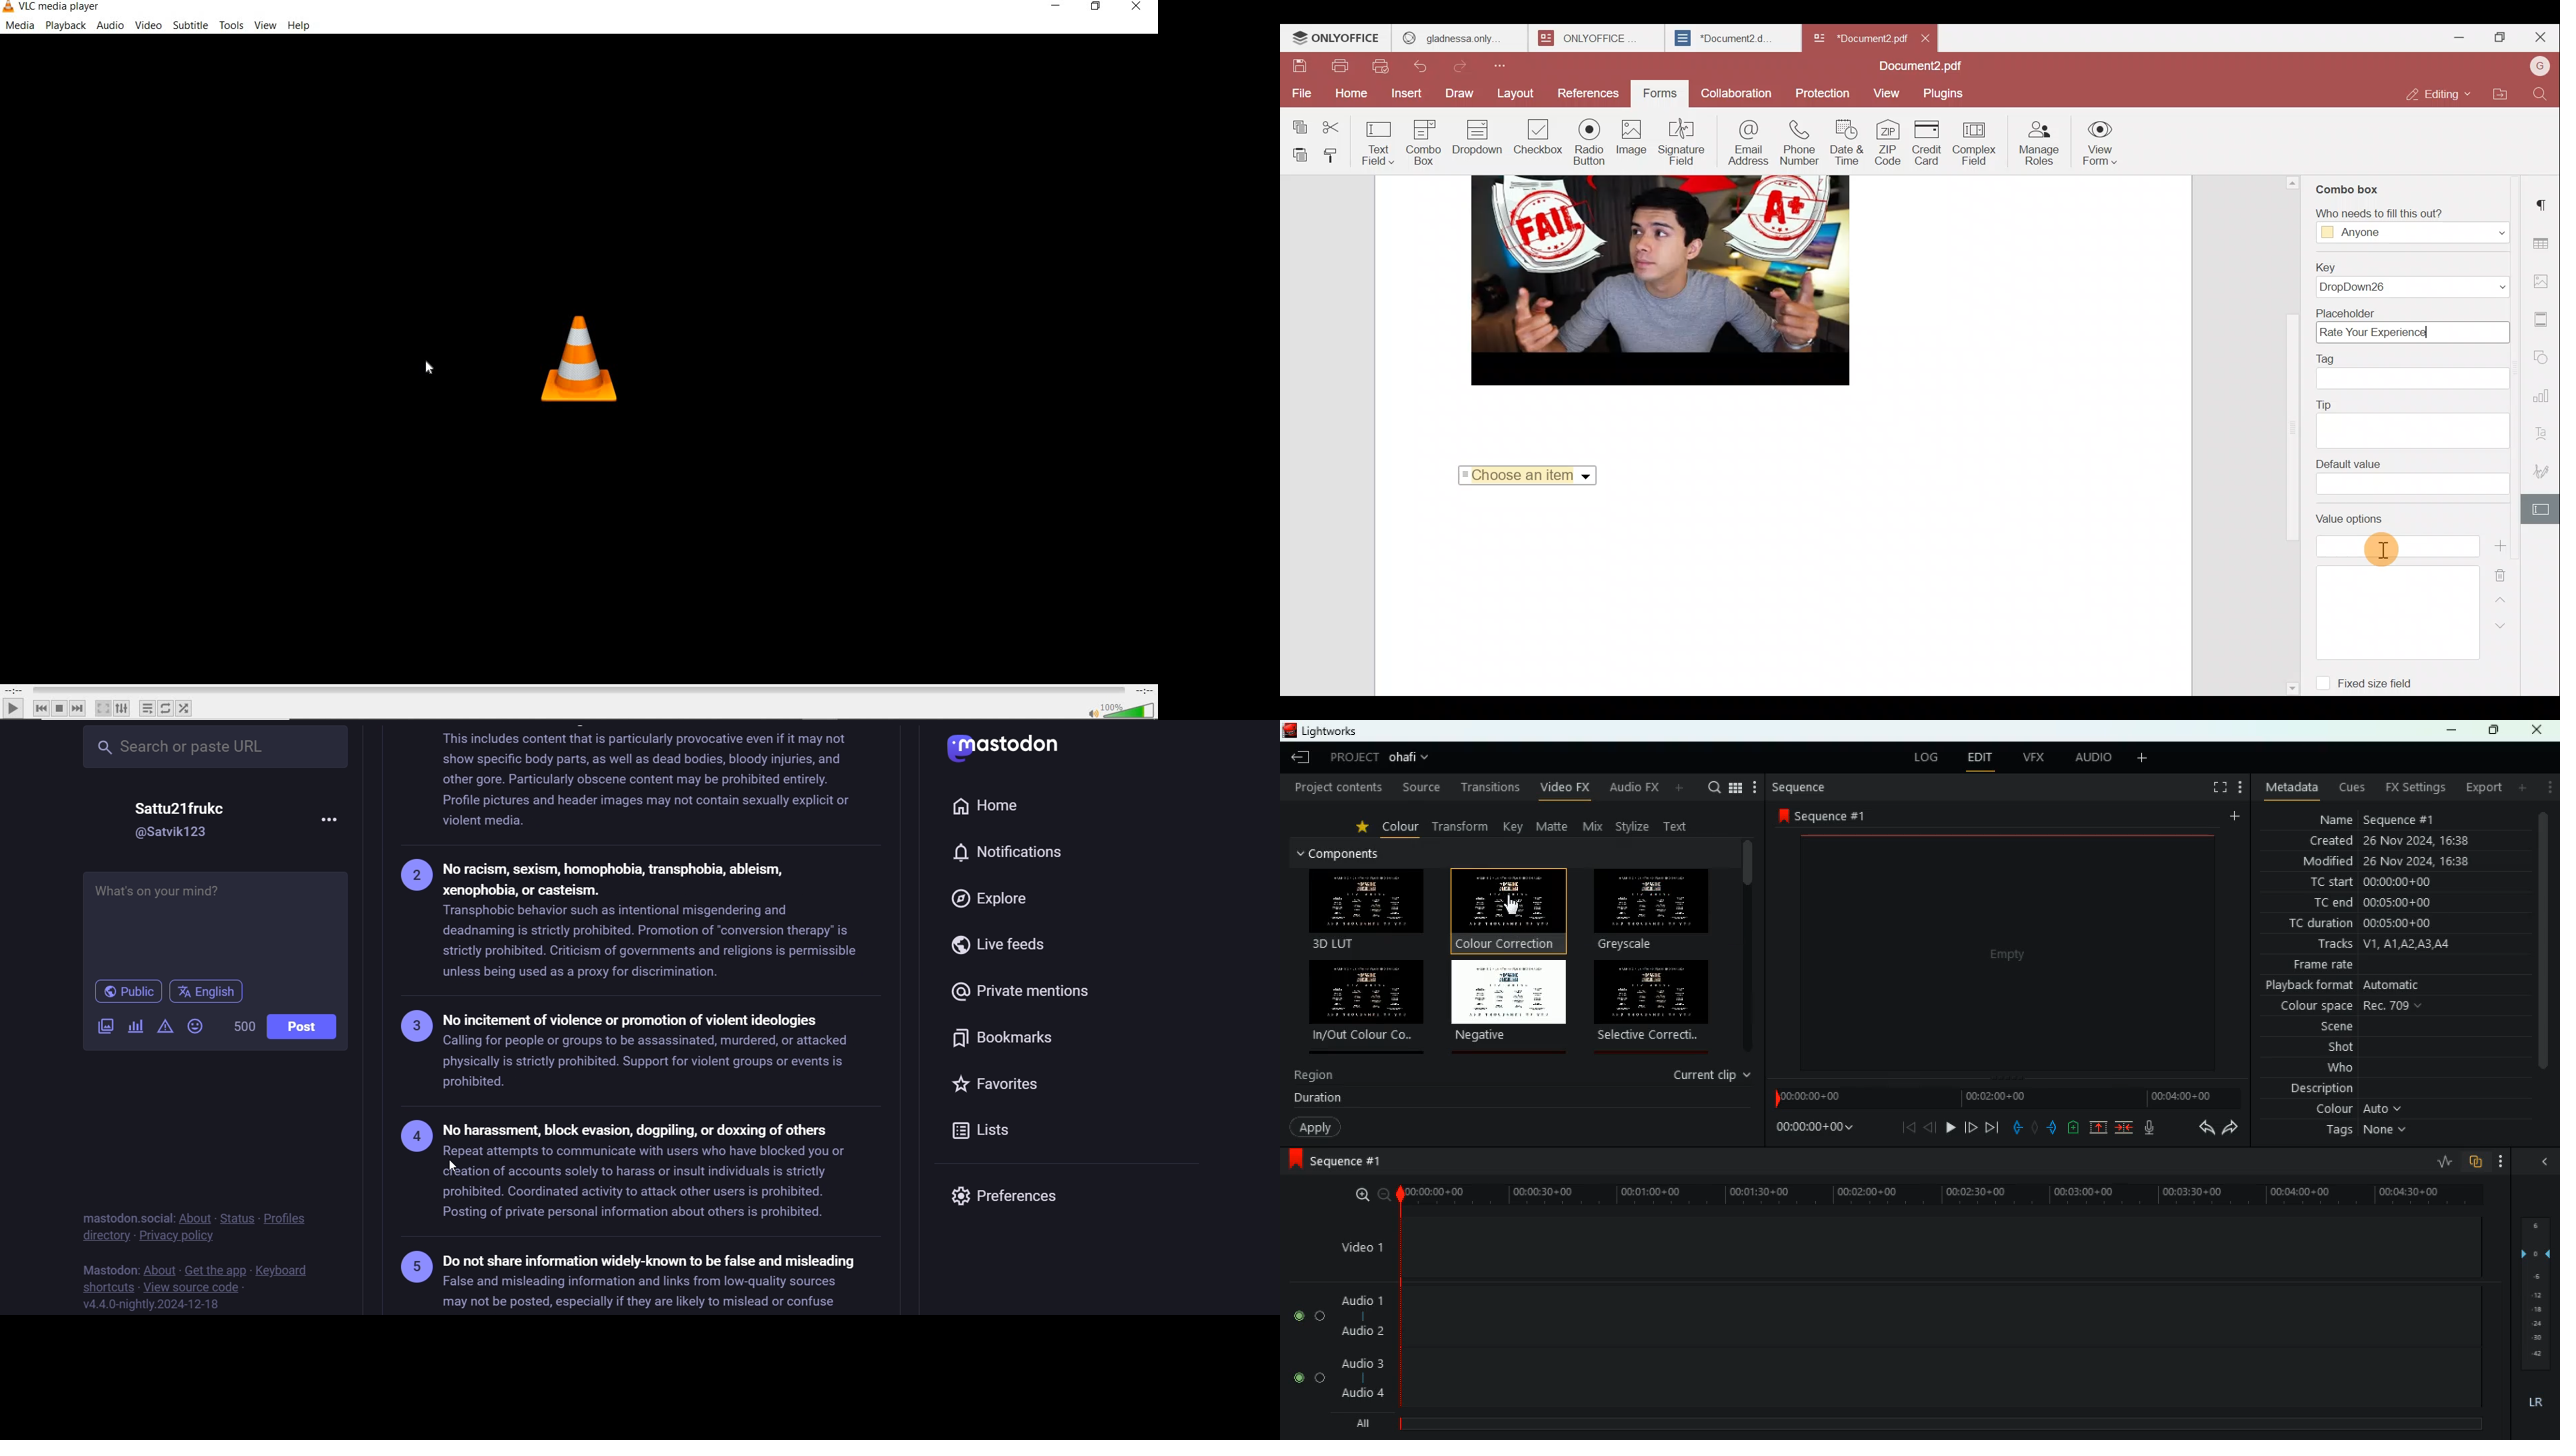 The width and height of the screenshot is (2576, 1456). What do you see at coordinates (1514, 827) in the screenshot?
I see `key` at bounding box center [1514, 827].